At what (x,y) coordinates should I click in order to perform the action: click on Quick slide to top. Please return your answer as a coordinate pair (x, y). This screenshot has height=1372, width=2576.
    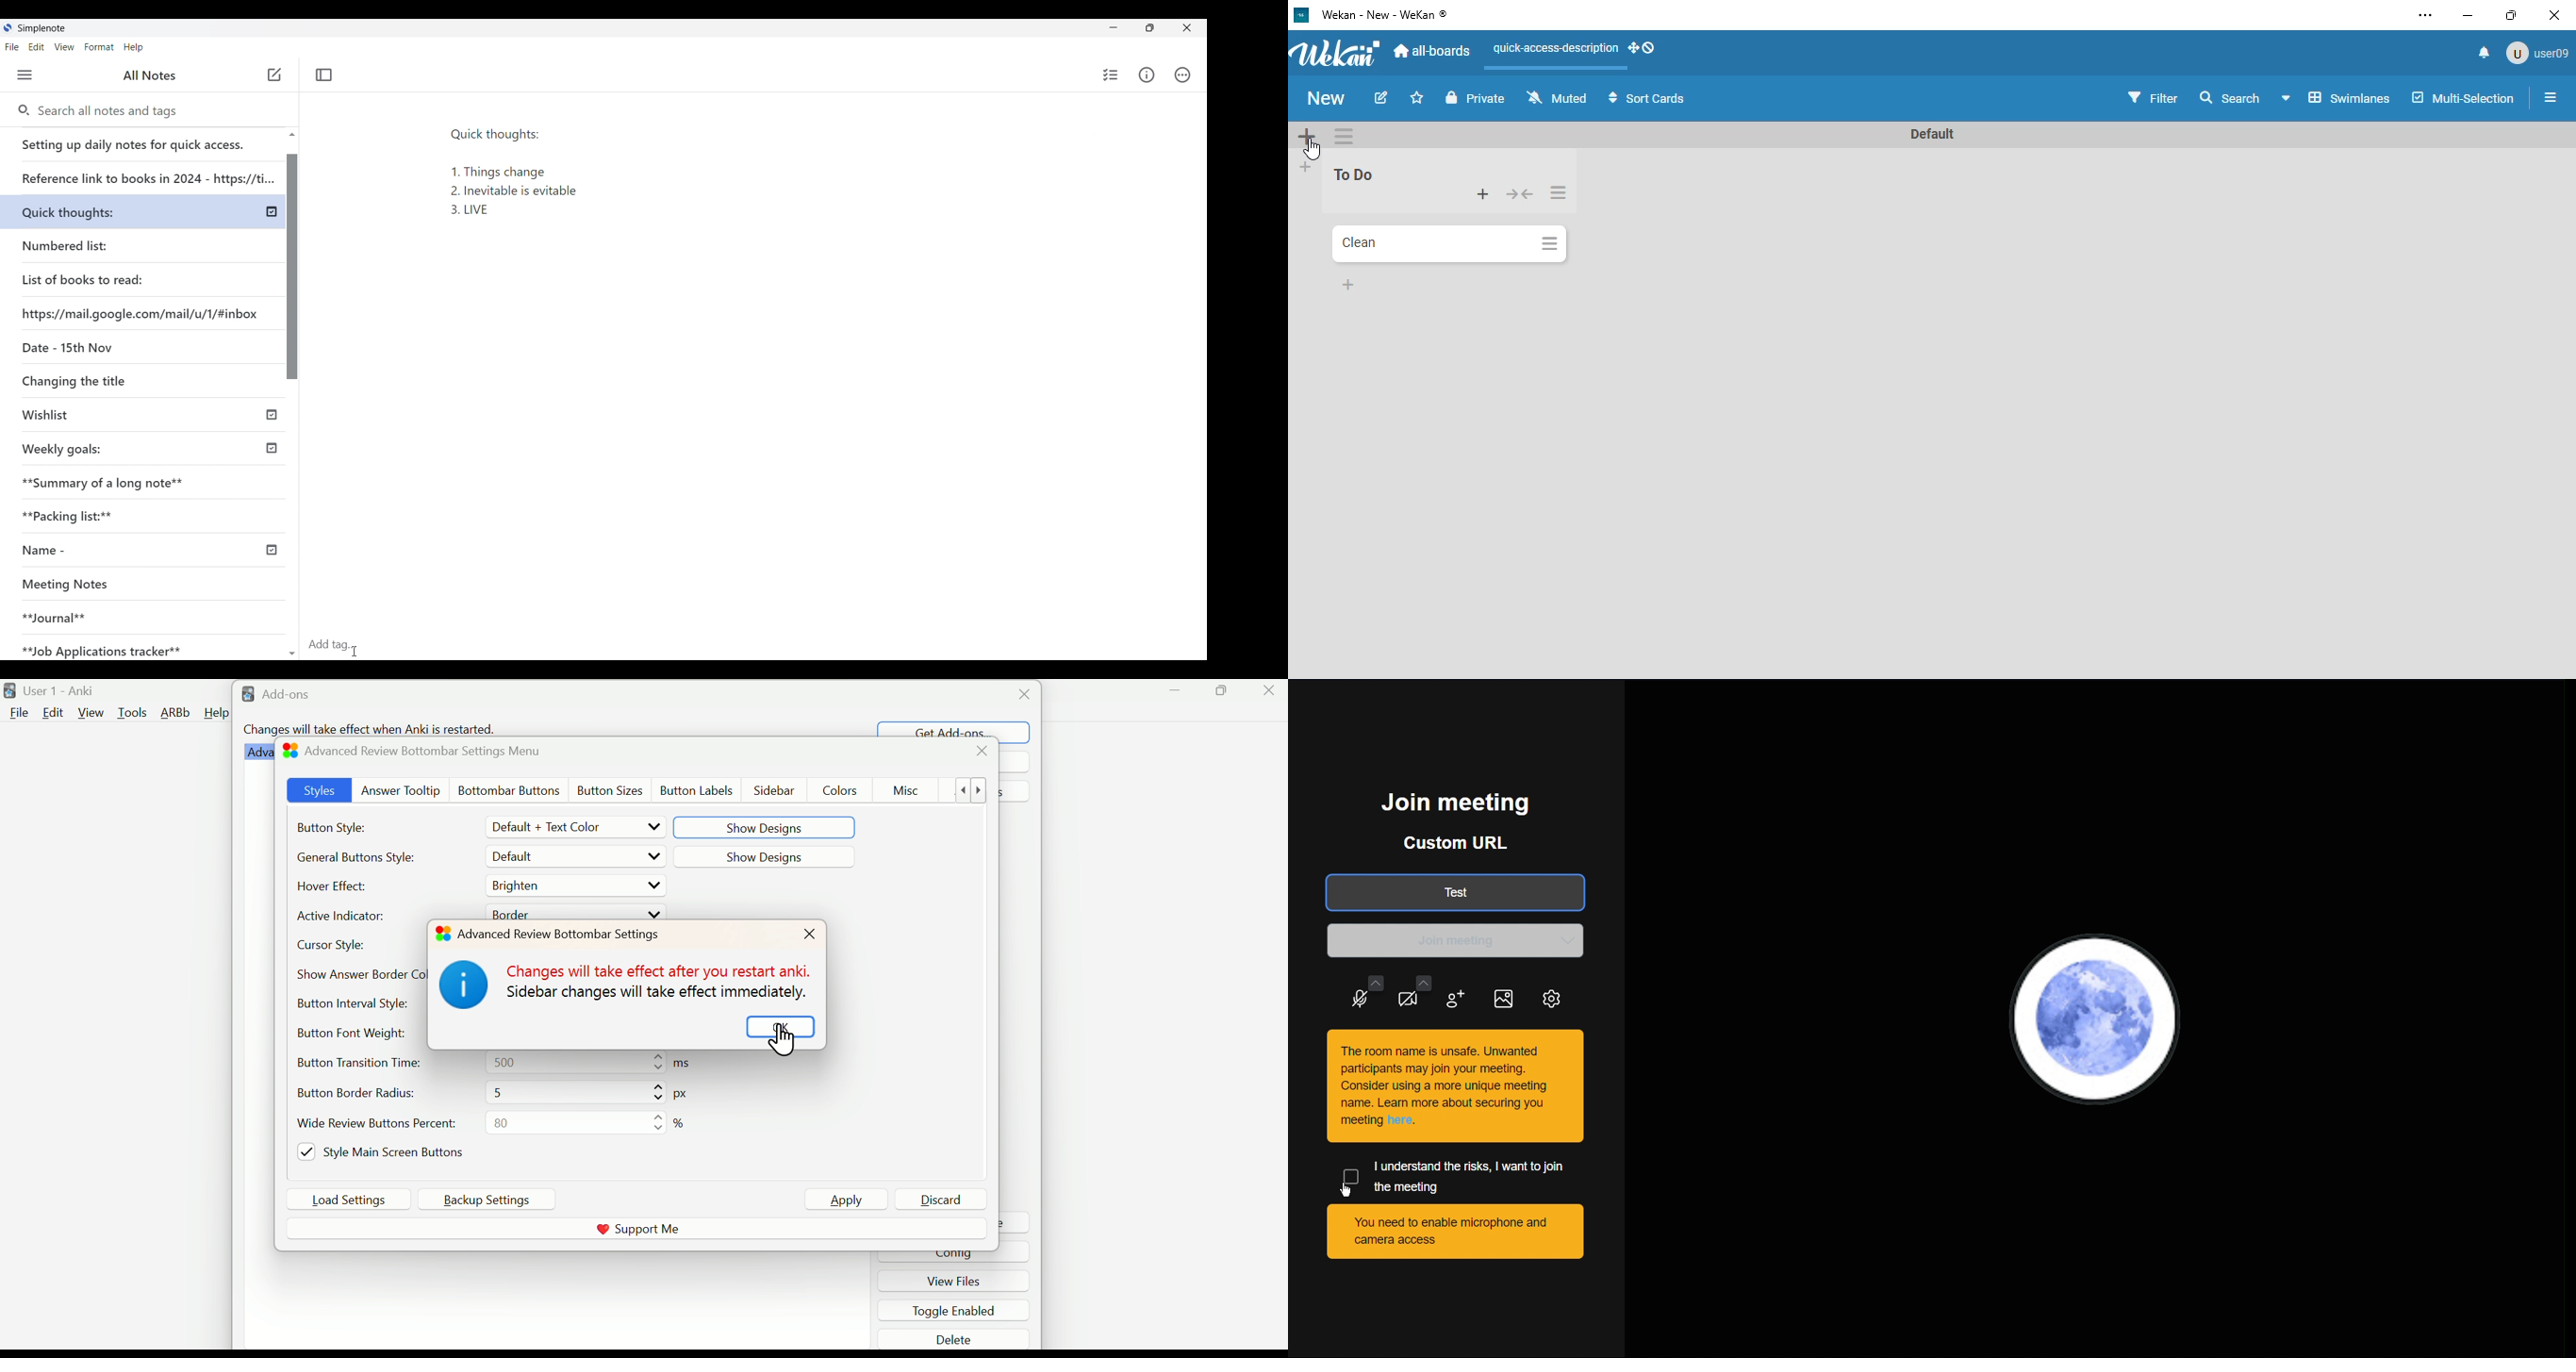
    Looking at the image, I should click on (292, 654).